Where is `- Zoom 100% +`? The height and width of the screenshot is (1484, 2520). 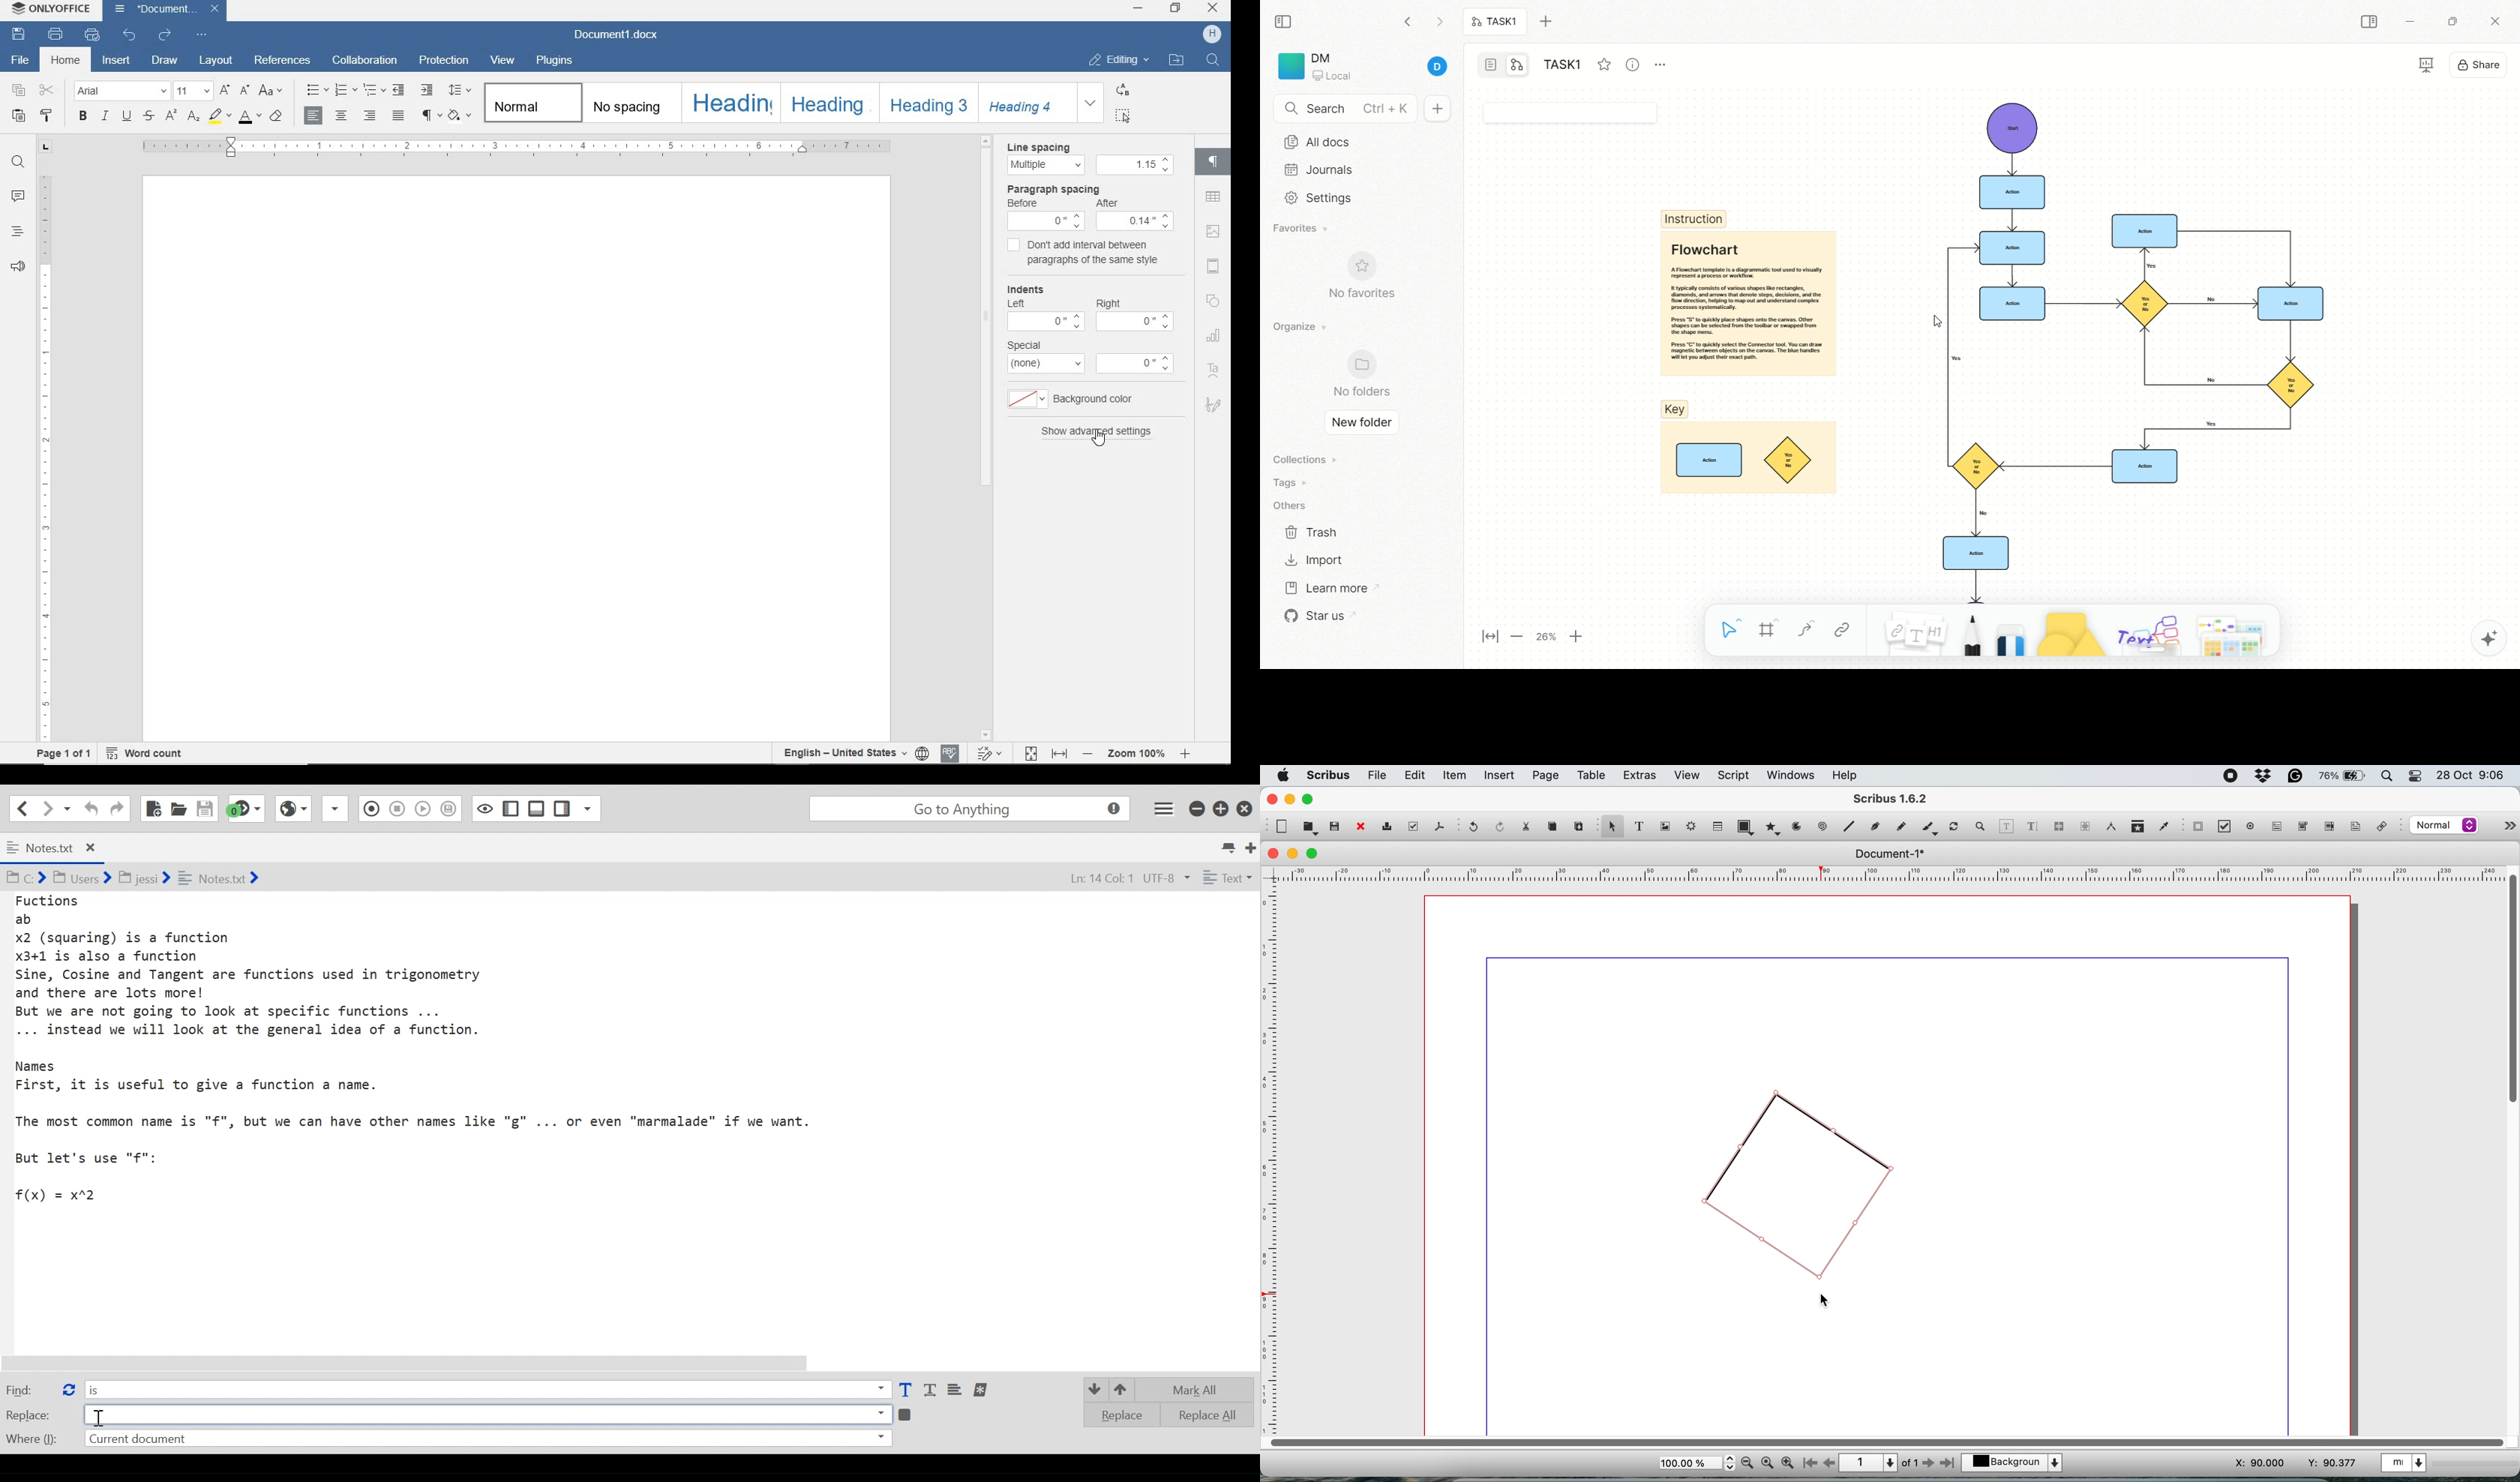
- Zoom 100% + is located at coordinates (1138, 755).